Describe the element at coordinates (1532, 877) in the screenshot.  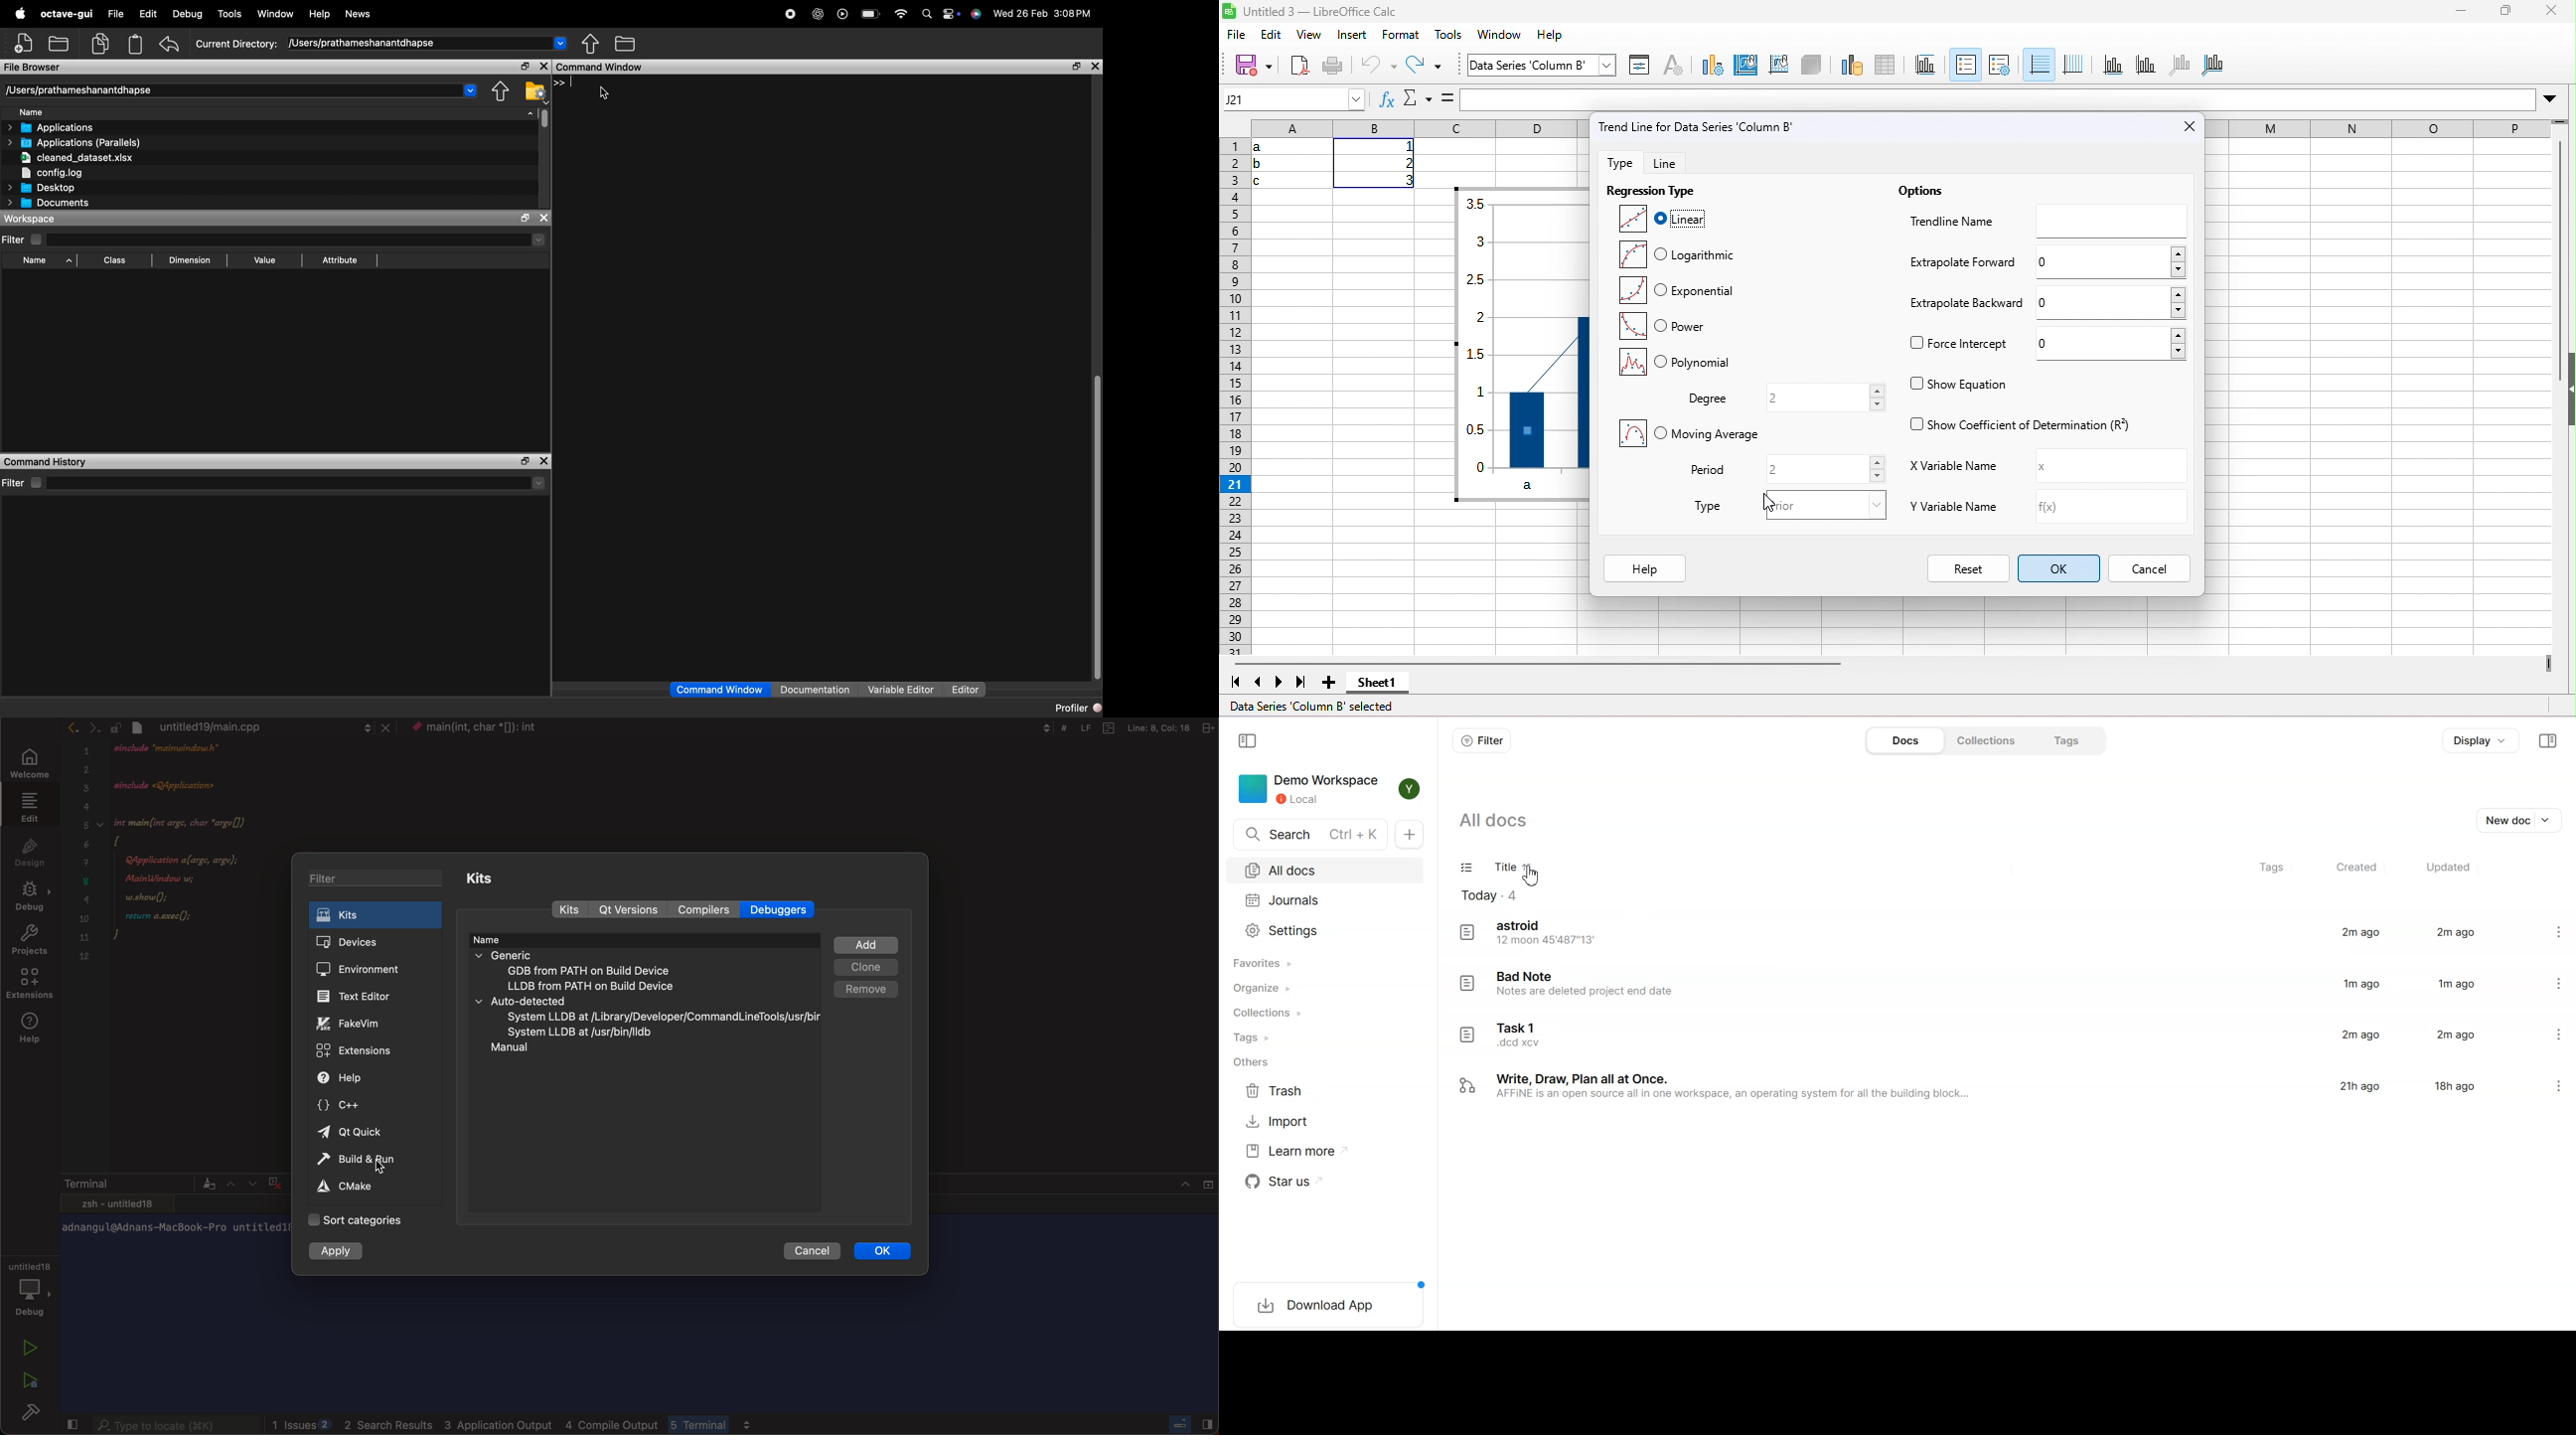
I see `Cursor` at that location.